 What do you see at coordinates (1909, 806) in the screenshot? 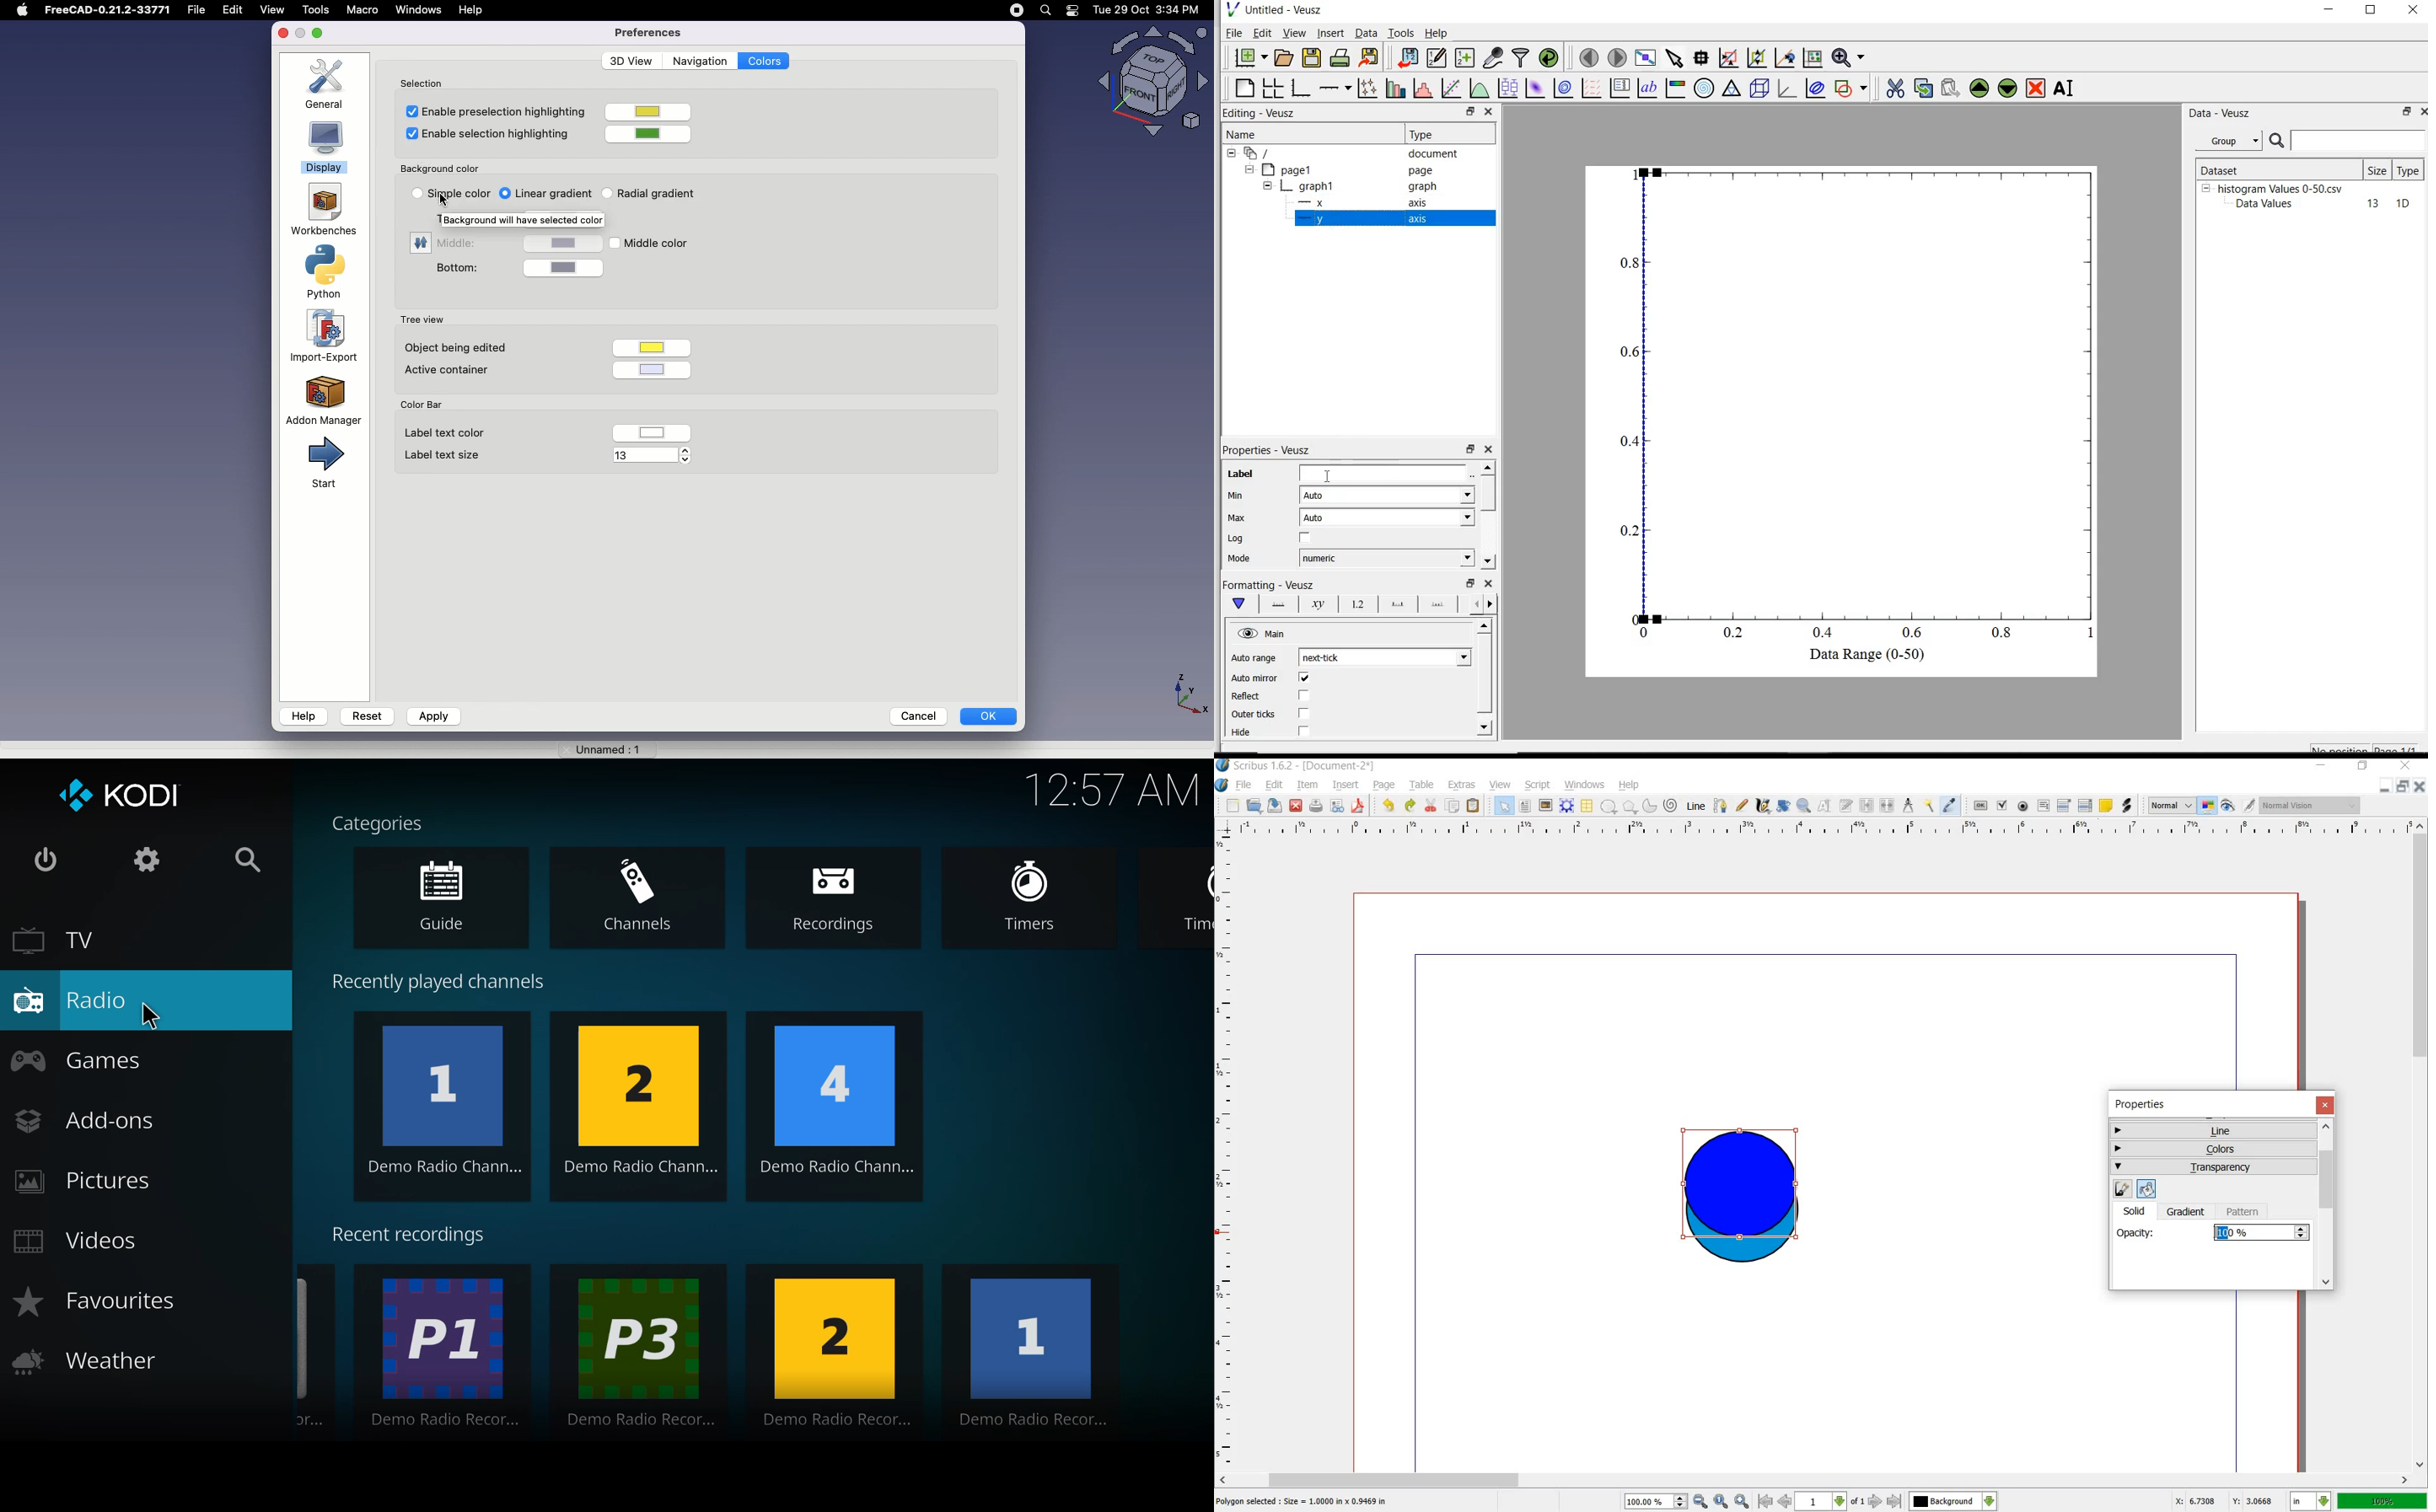
I see `measurement` at bounding box center [1909, 806].